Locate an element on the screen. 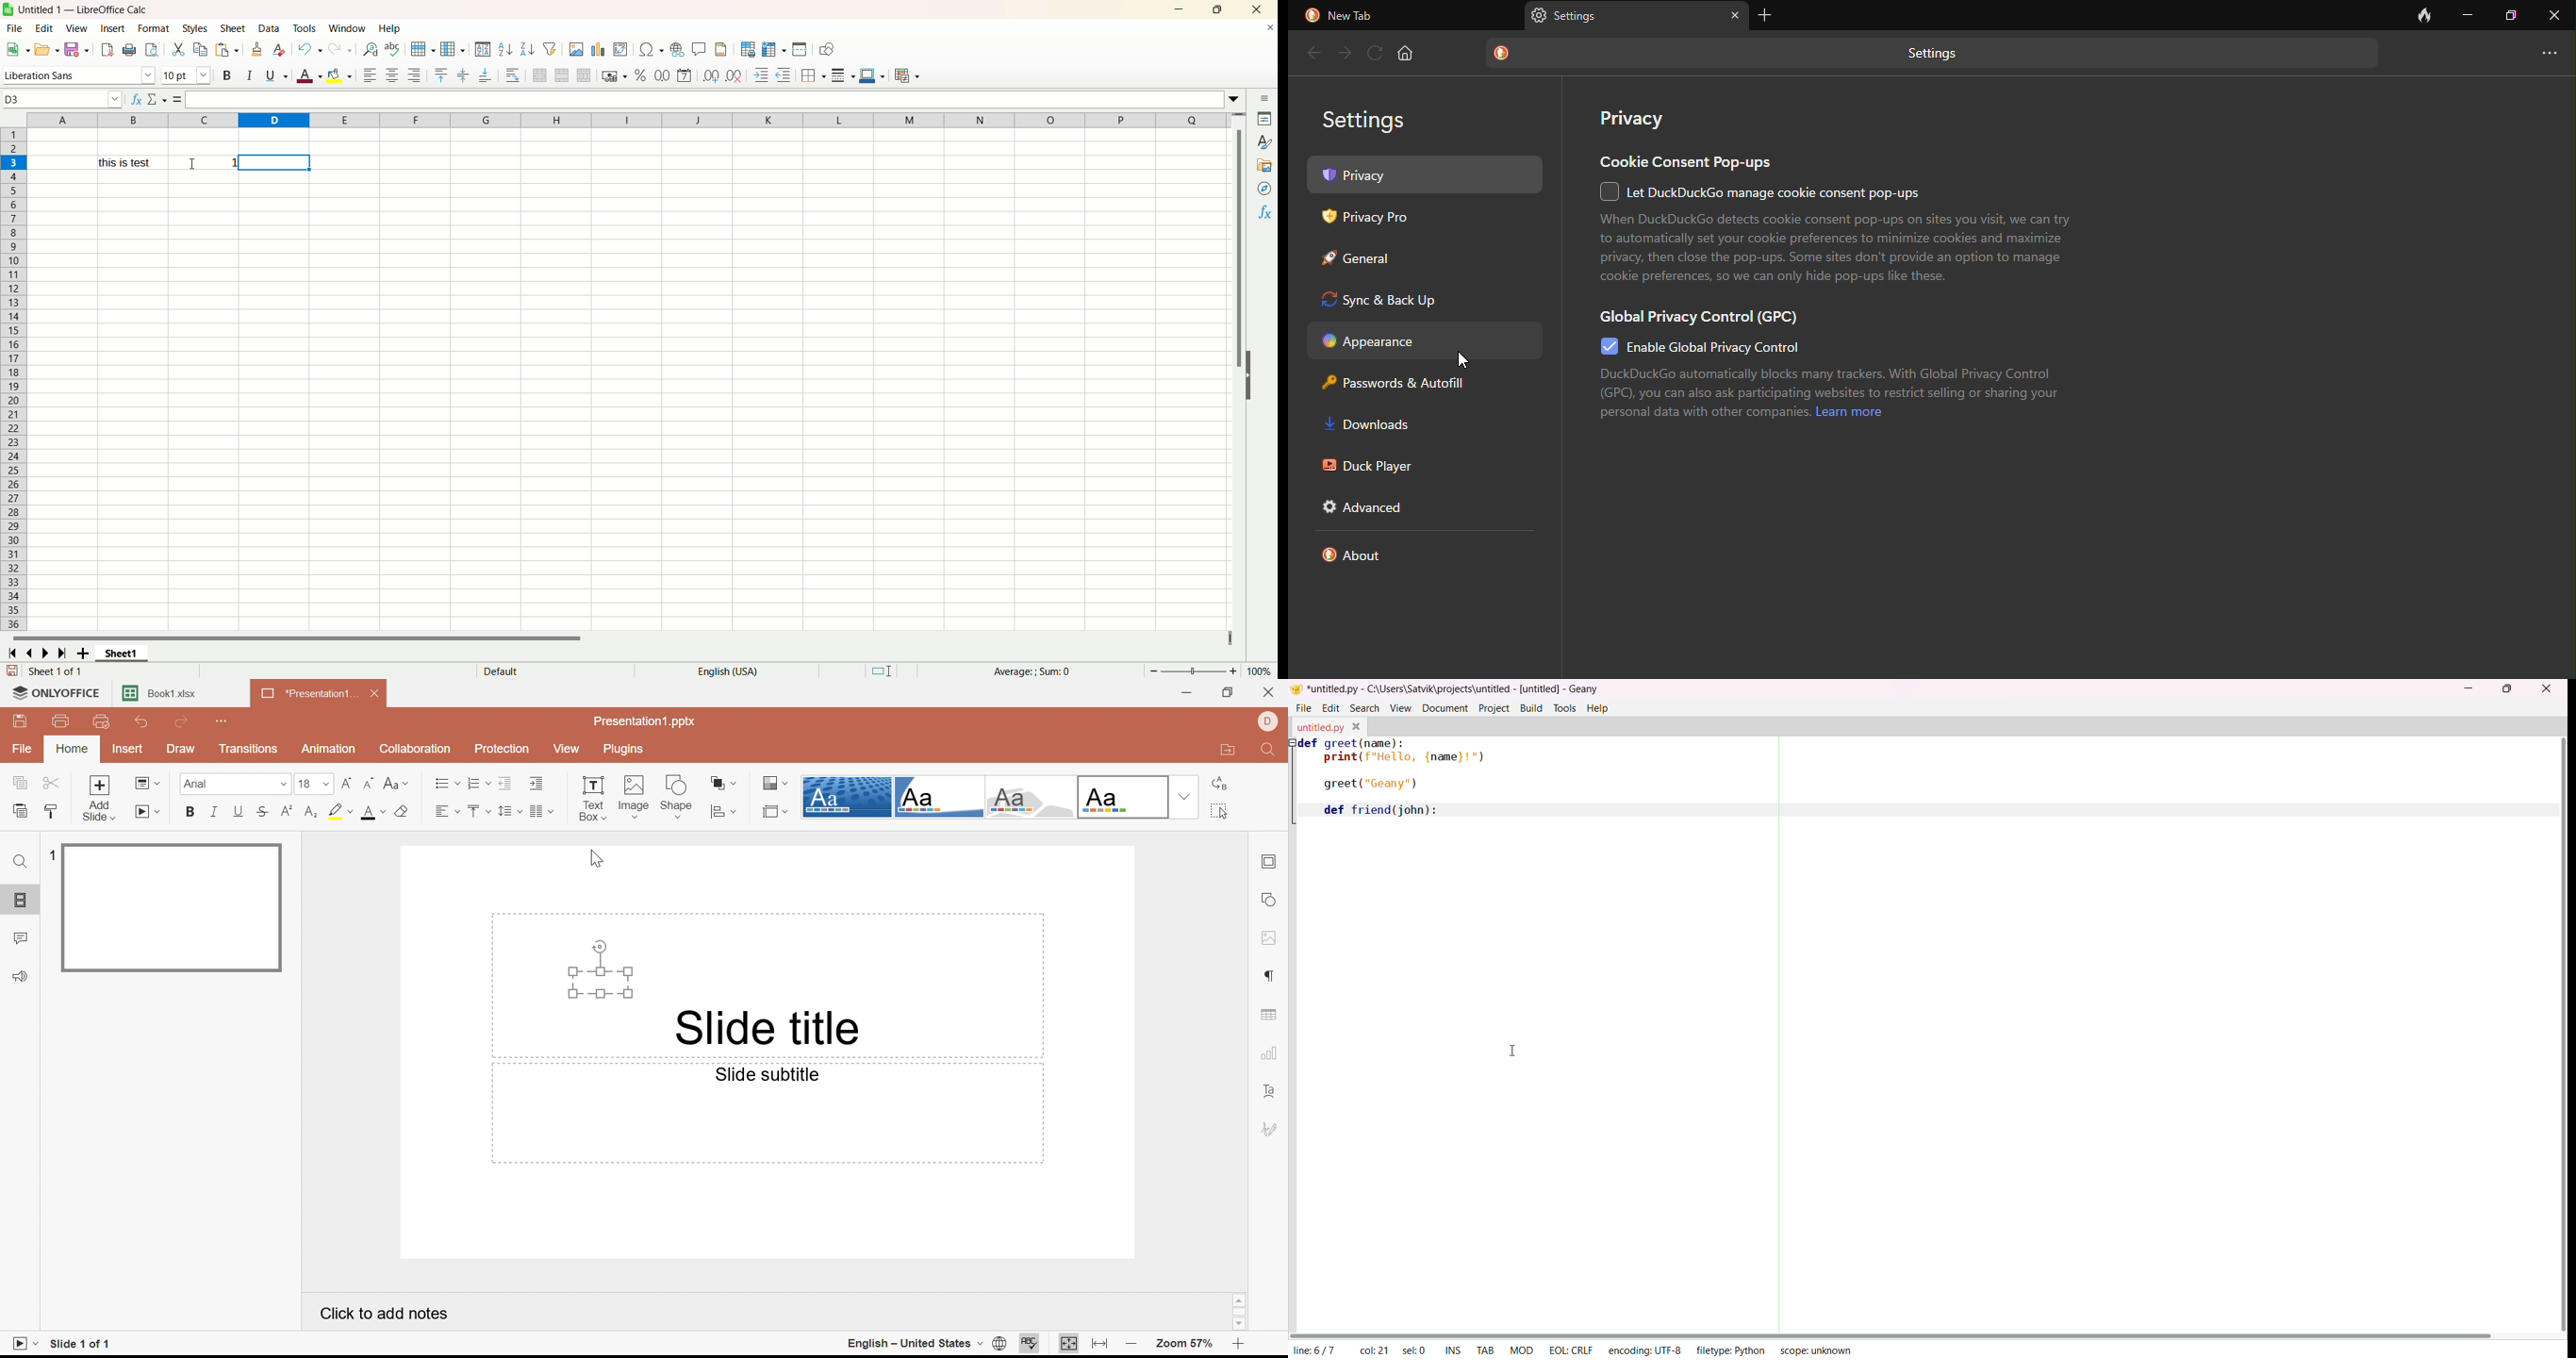  Shape settings is located at coordinates (1273, 899).